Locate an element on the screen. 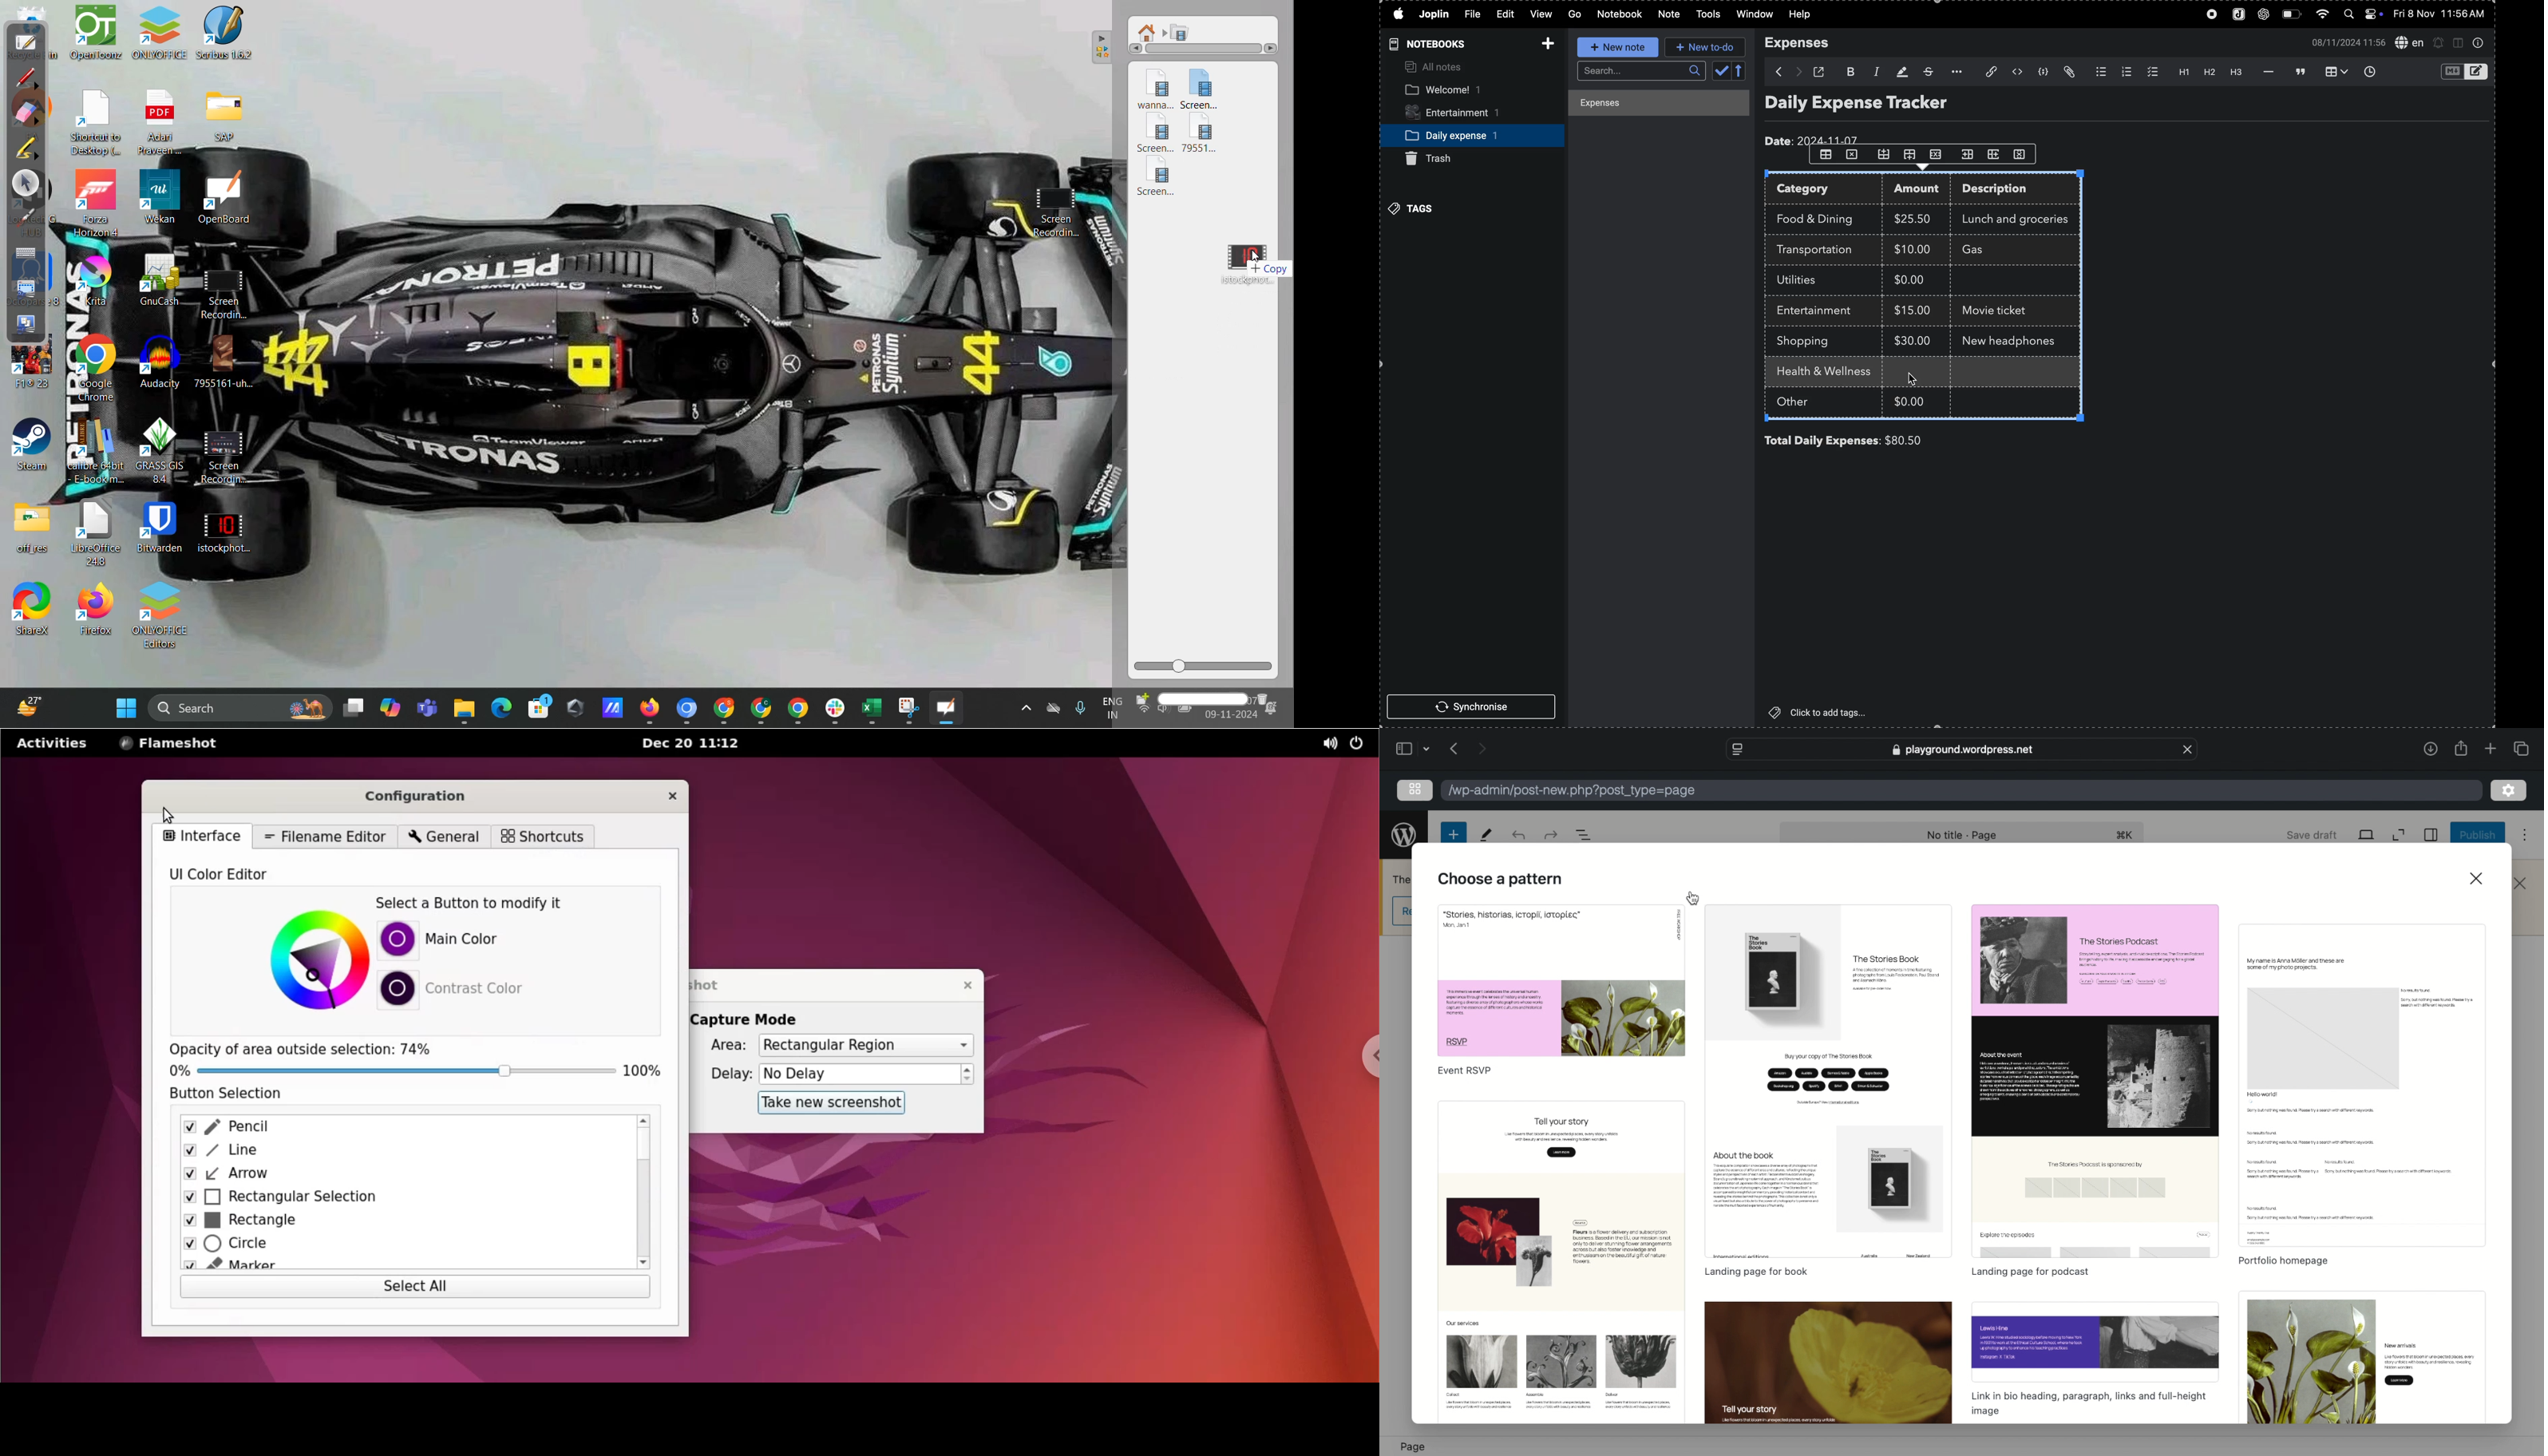 Image resolution: width=2548 pixels, height=1456 pixels. no title - page is located at coordinates (1962, 836).